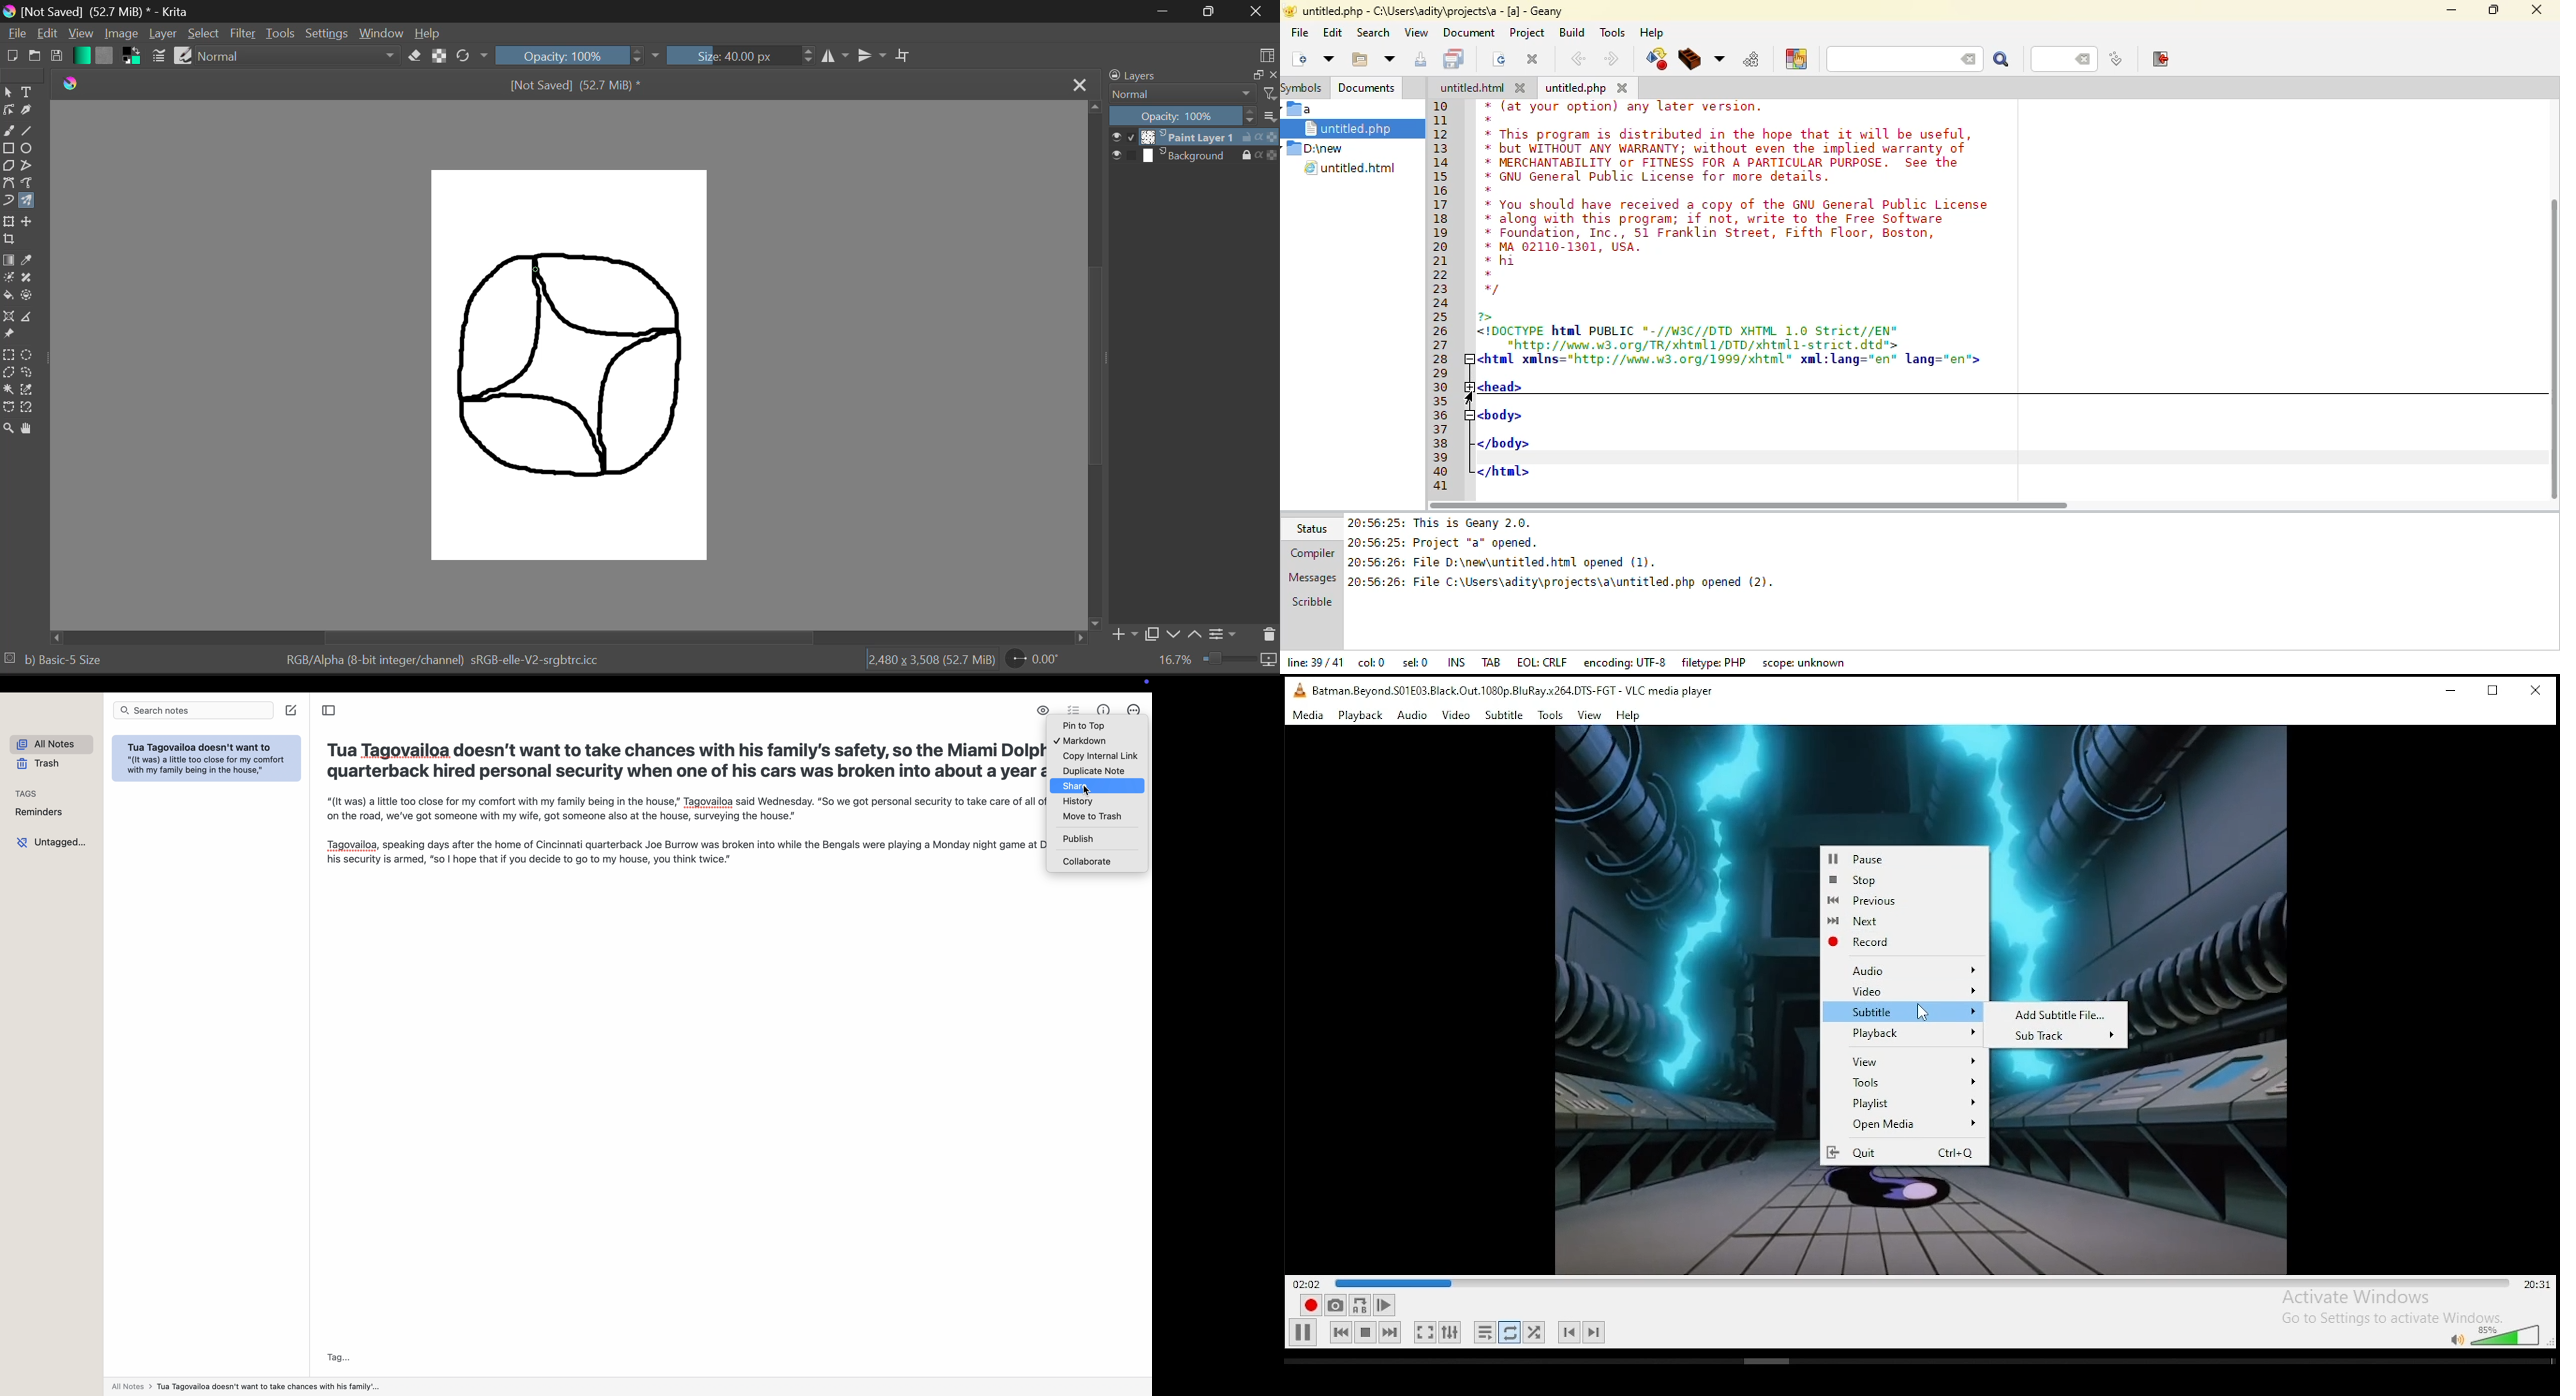 The height and width of the screenshot is (1400, 2576). Describe the element at coordinates (29, 181) in the screenshot. I see `Freehand Path Tool` at that location.